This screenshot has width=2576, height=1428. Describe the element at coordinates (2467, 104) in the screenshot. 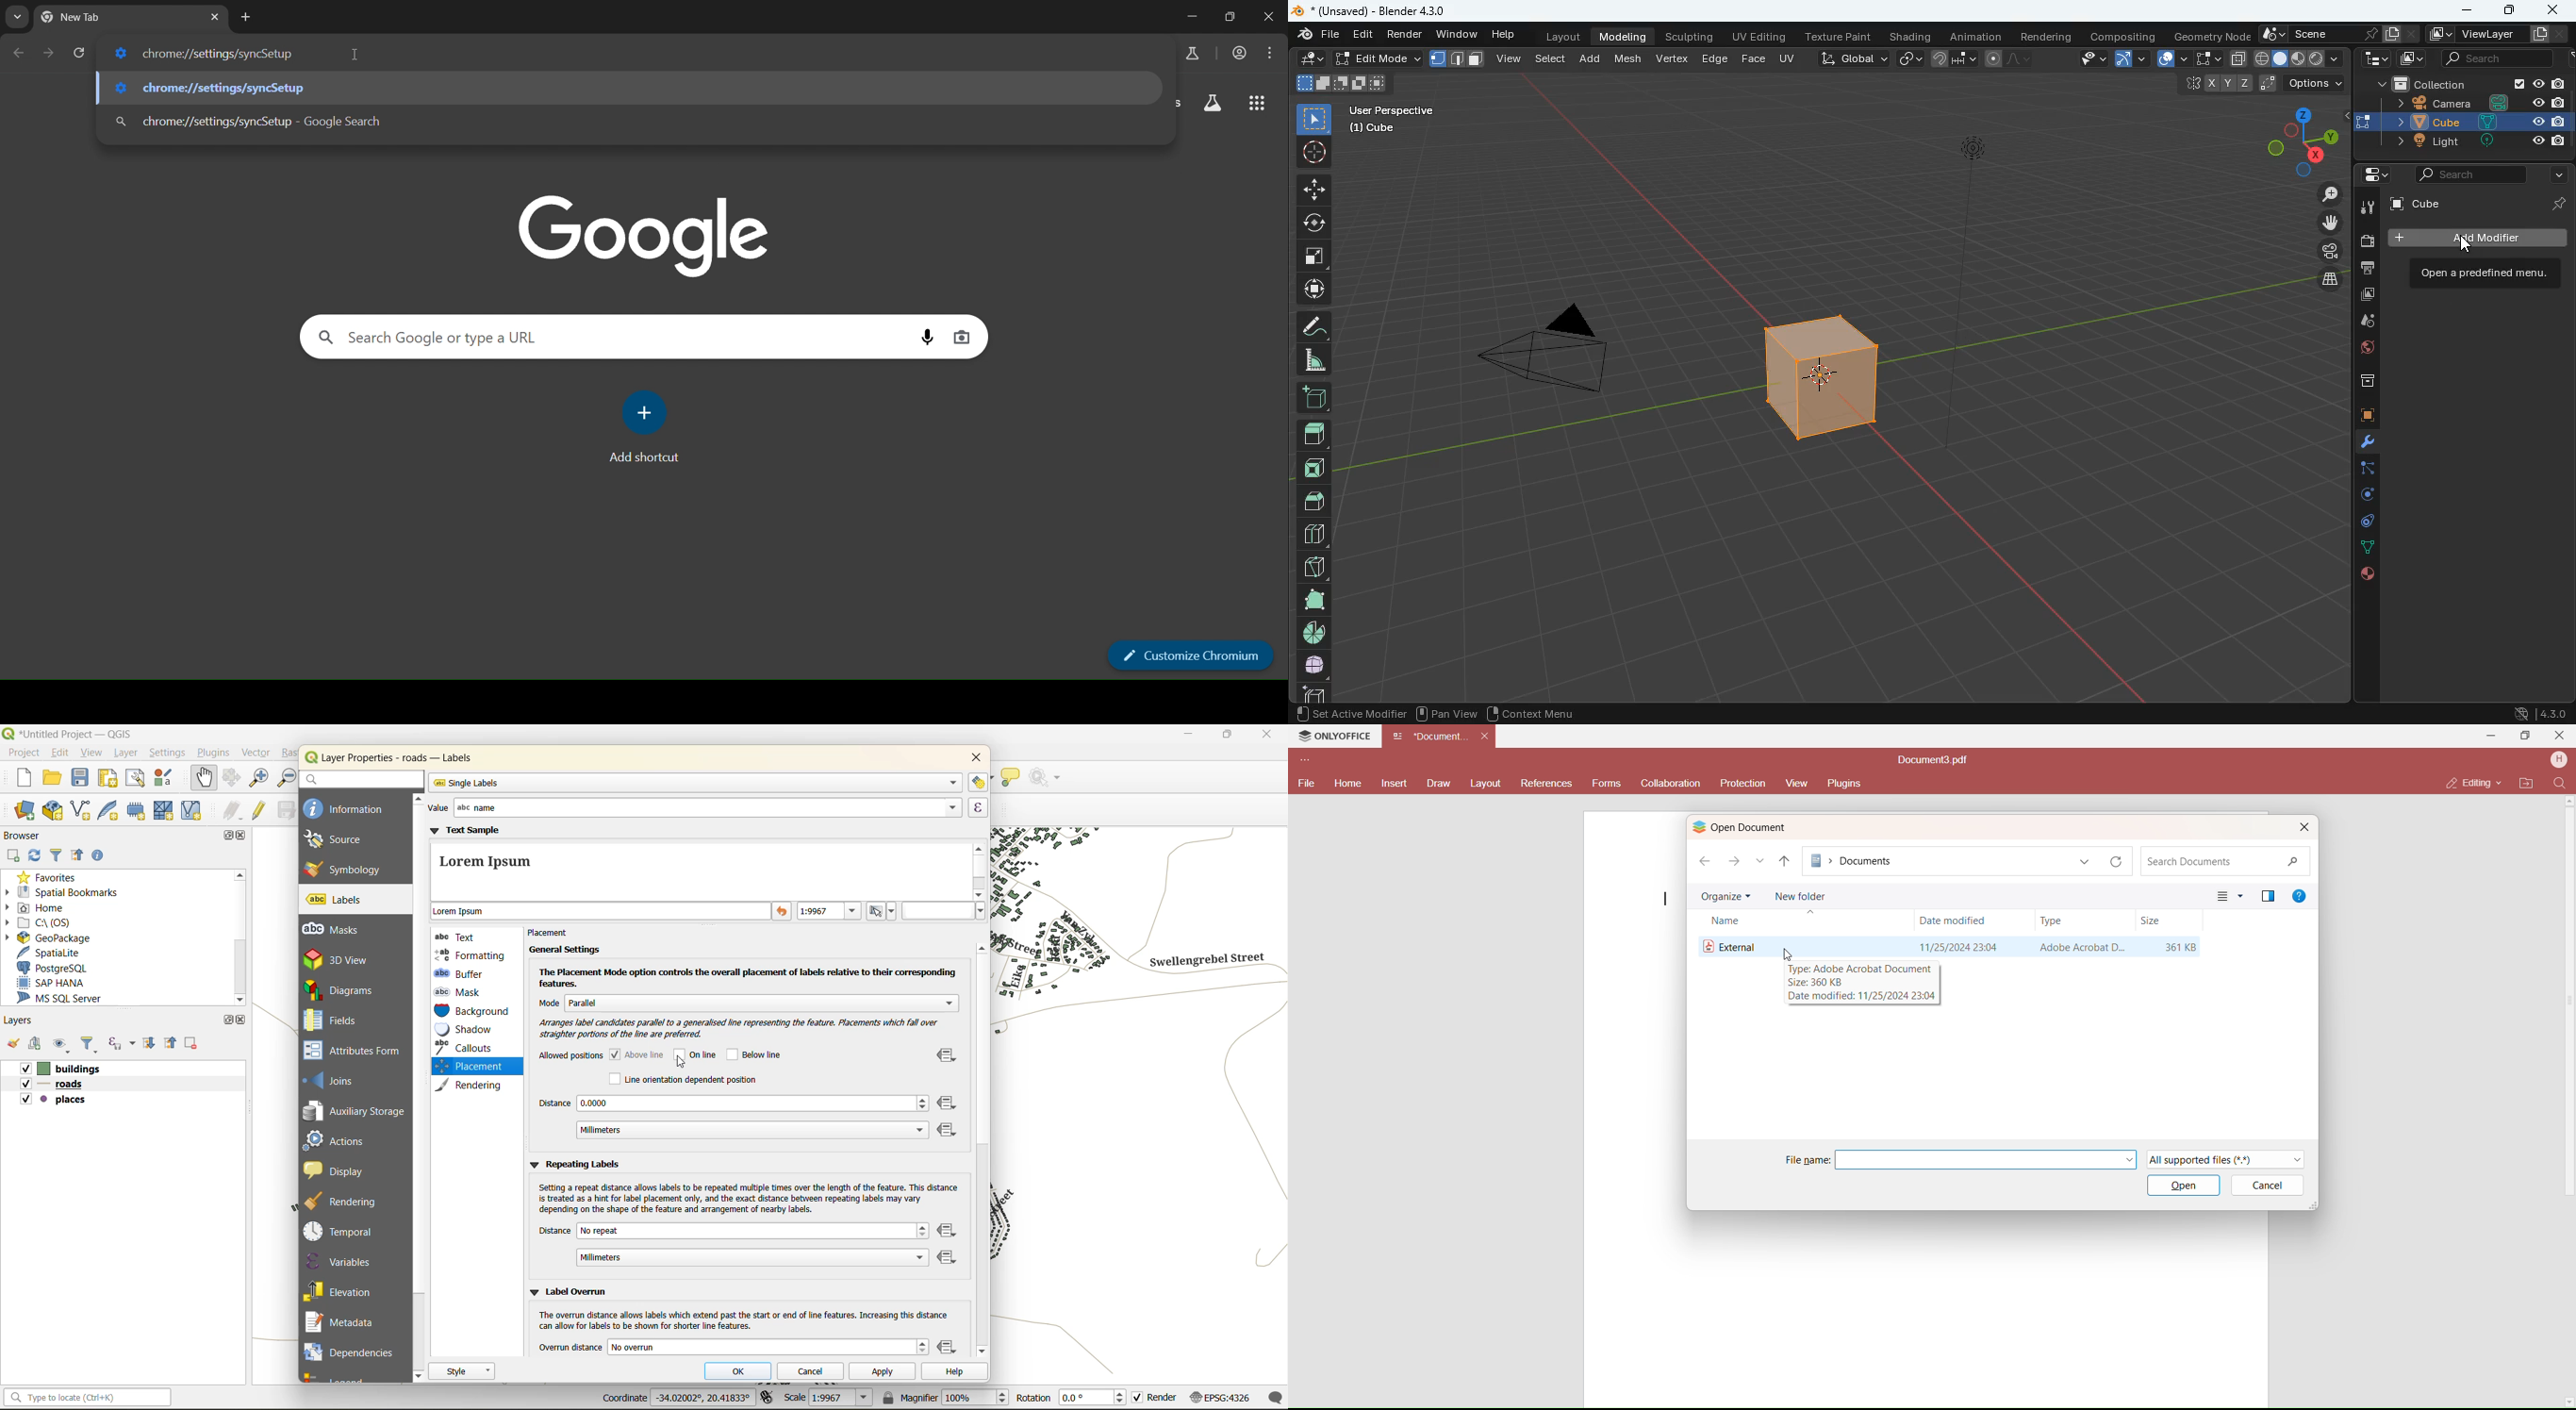

I see `camera` at that location.